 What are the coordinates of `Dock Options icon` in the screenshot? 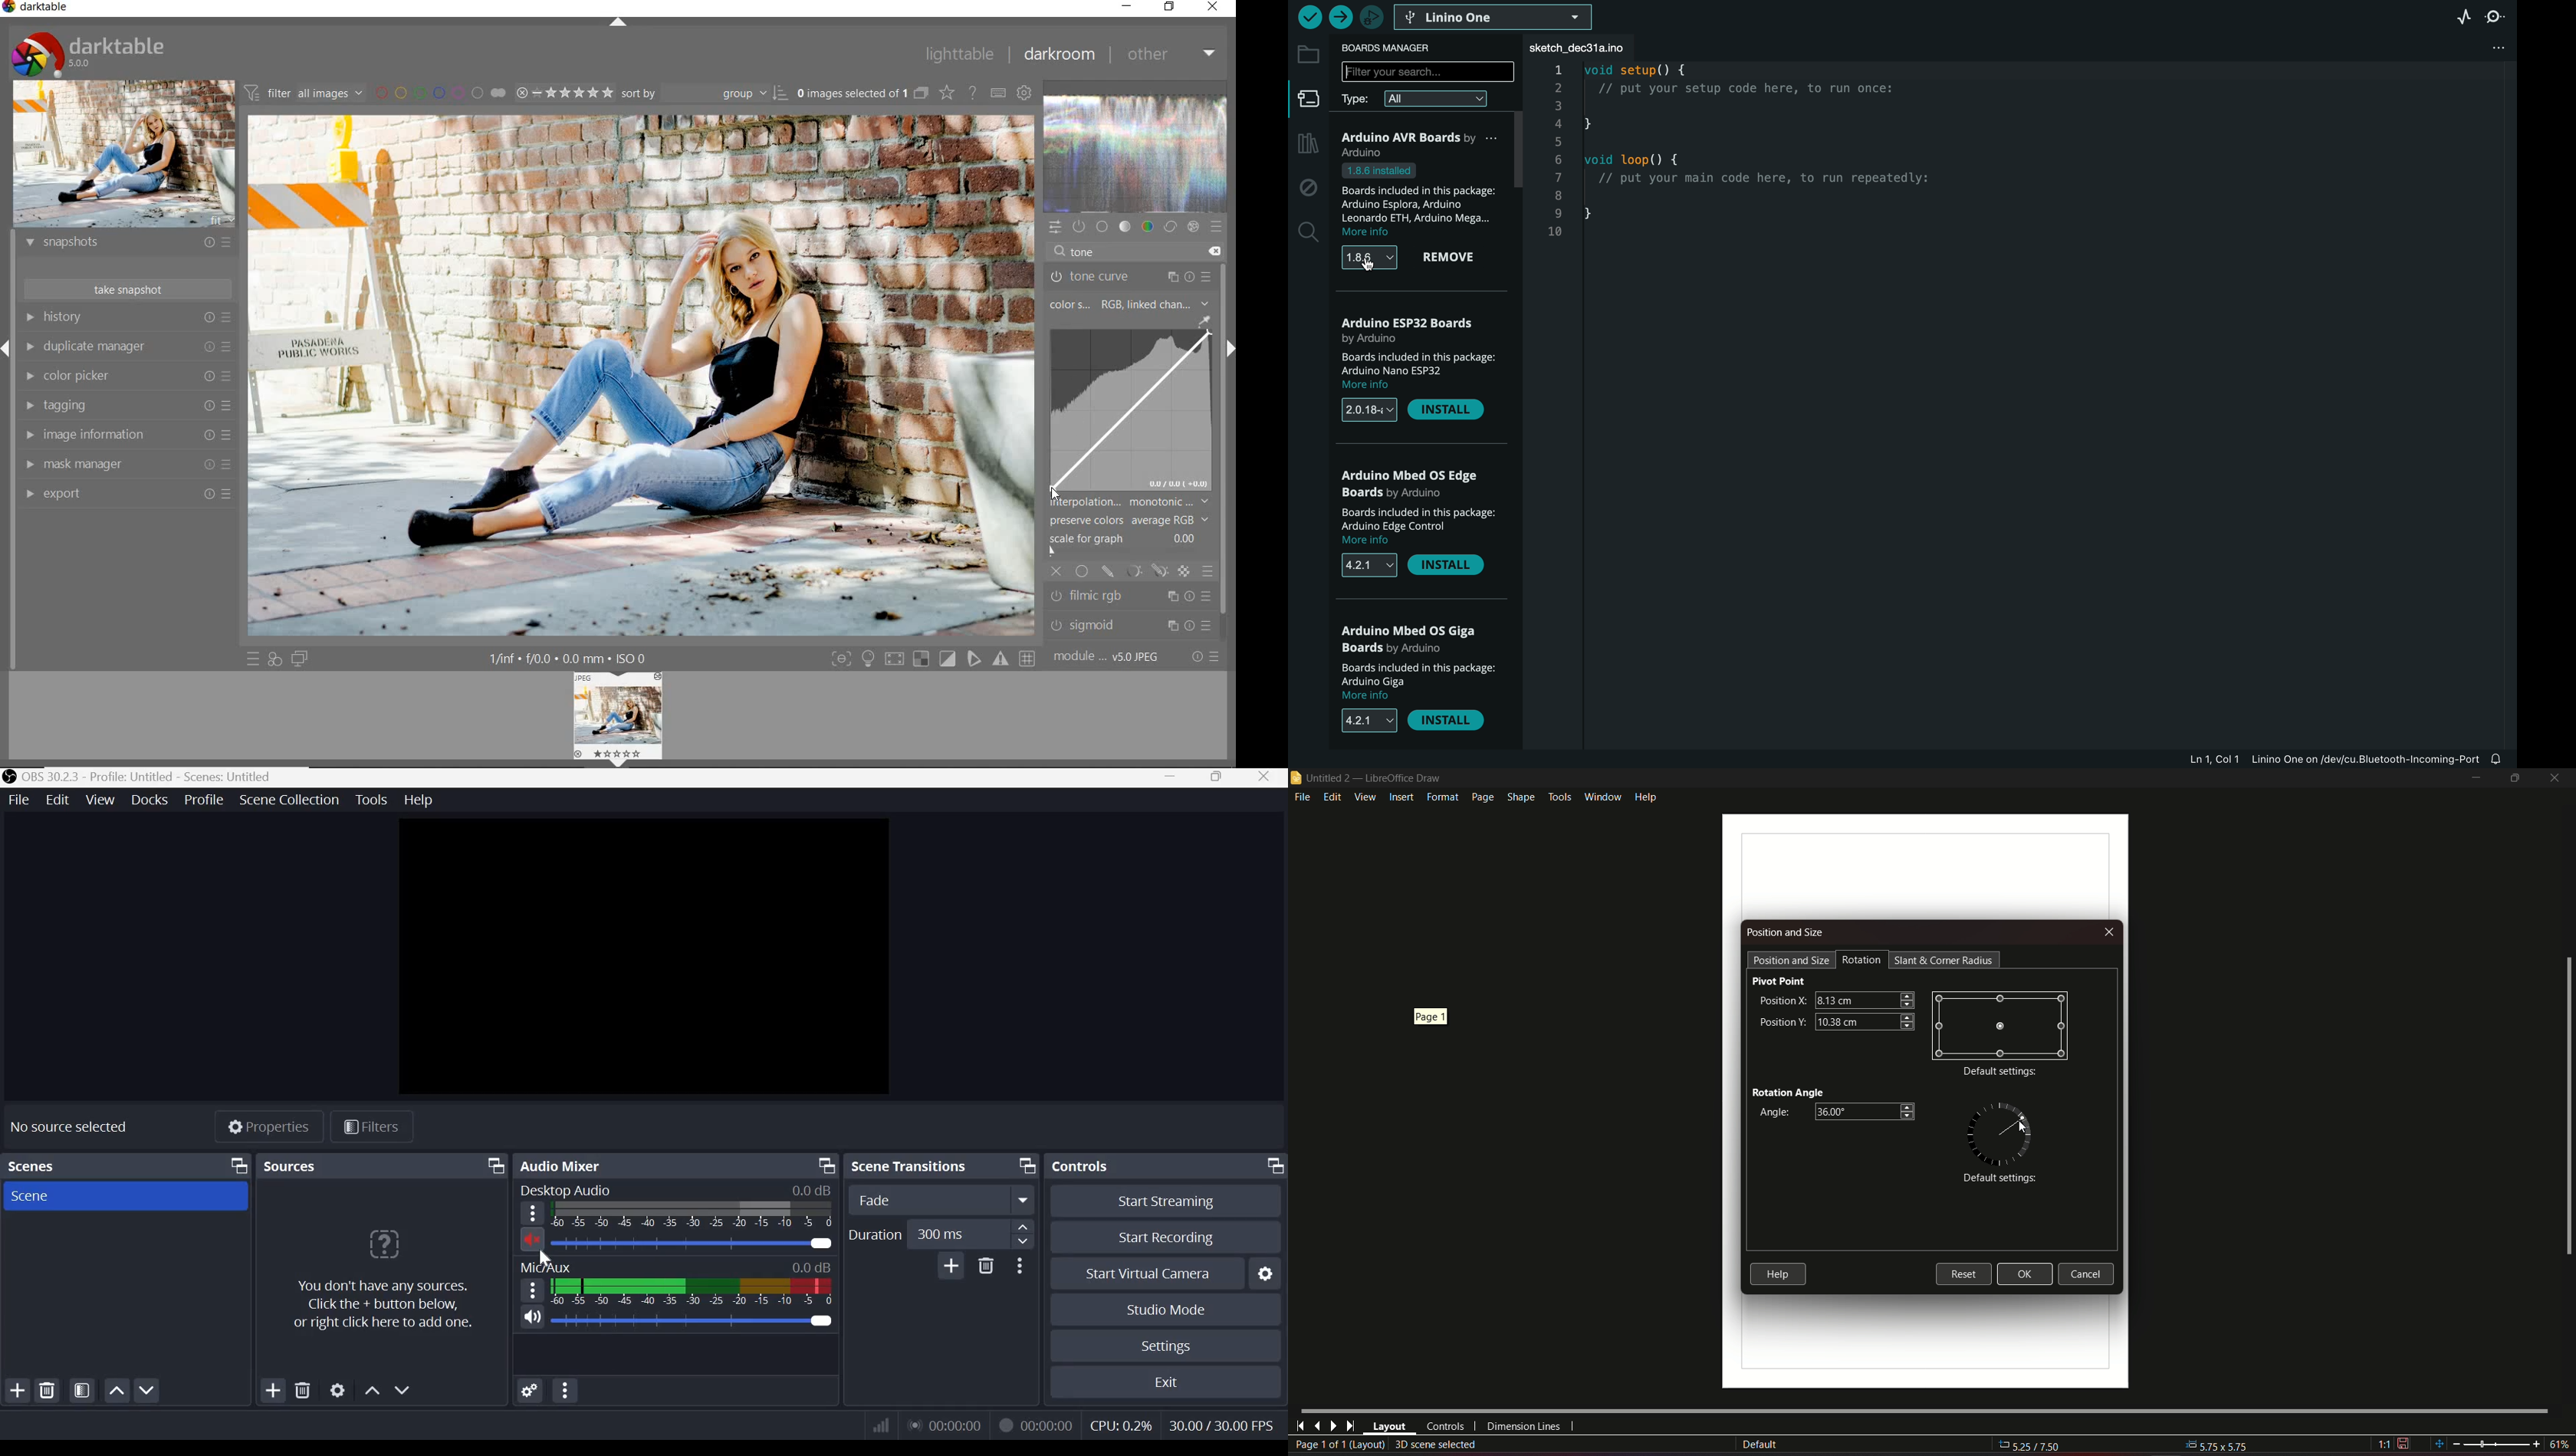 It's located at (493, 1166).